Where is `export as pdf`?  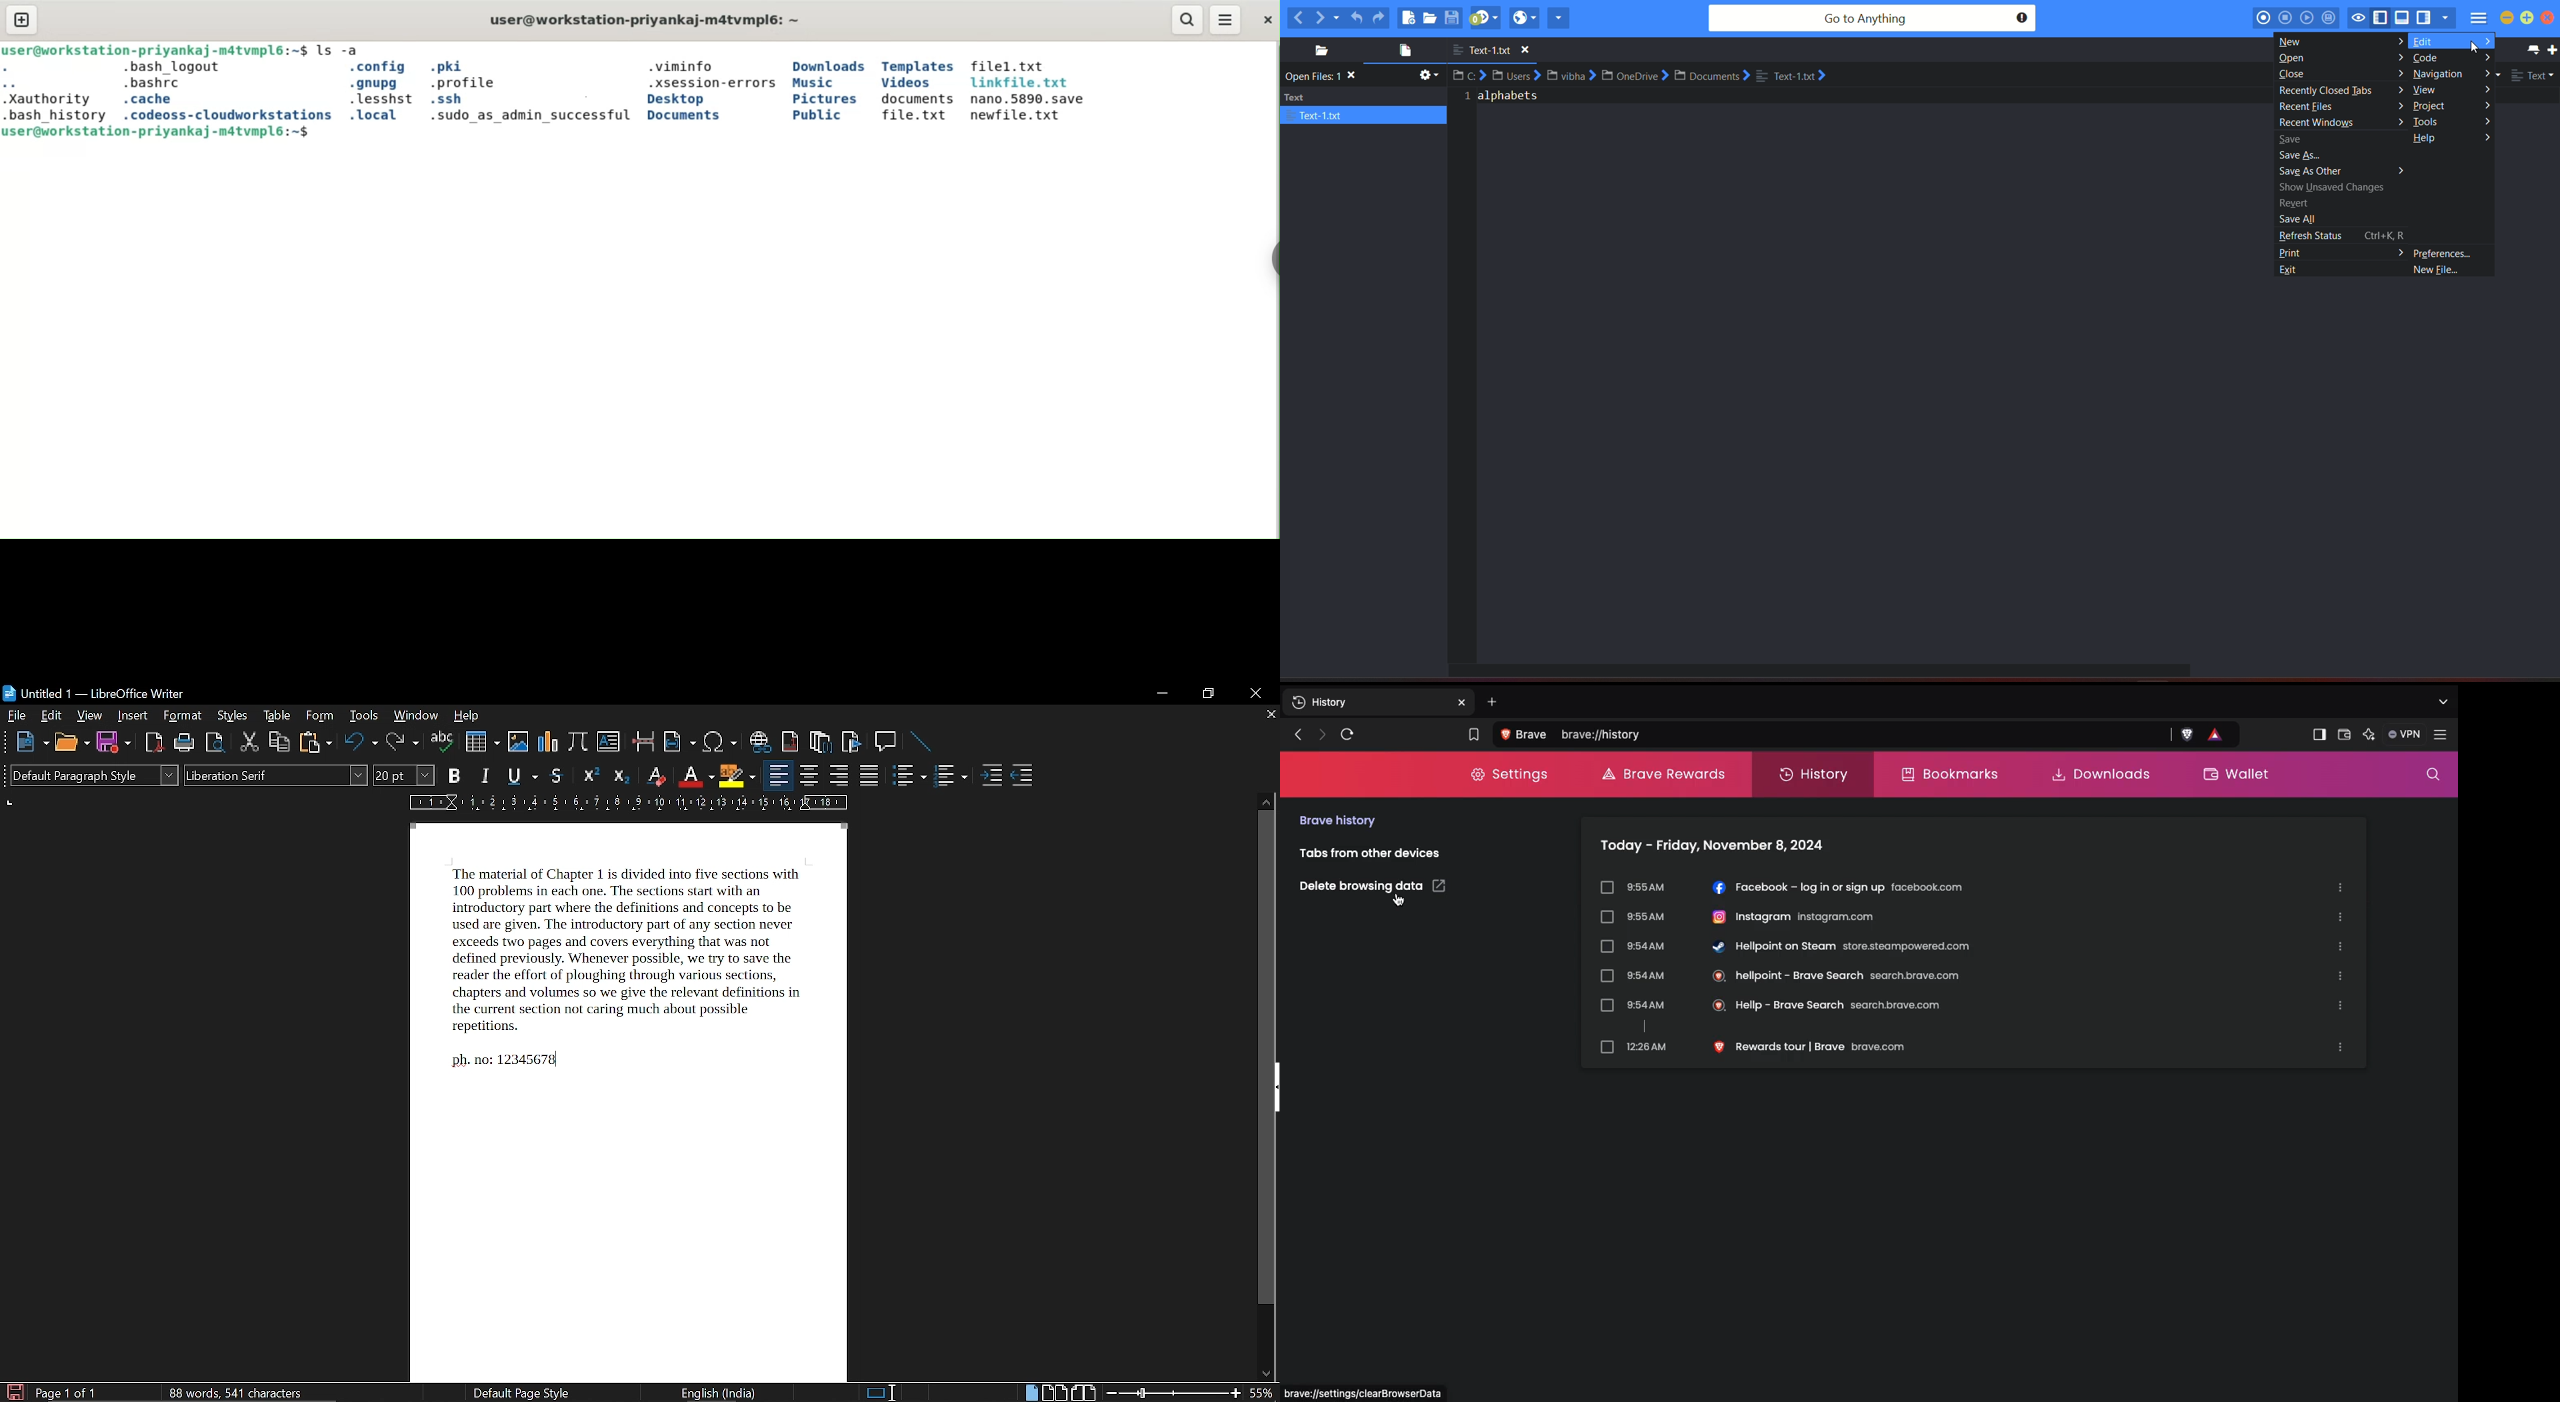 export as pdf is located at coordinates (151, 743).